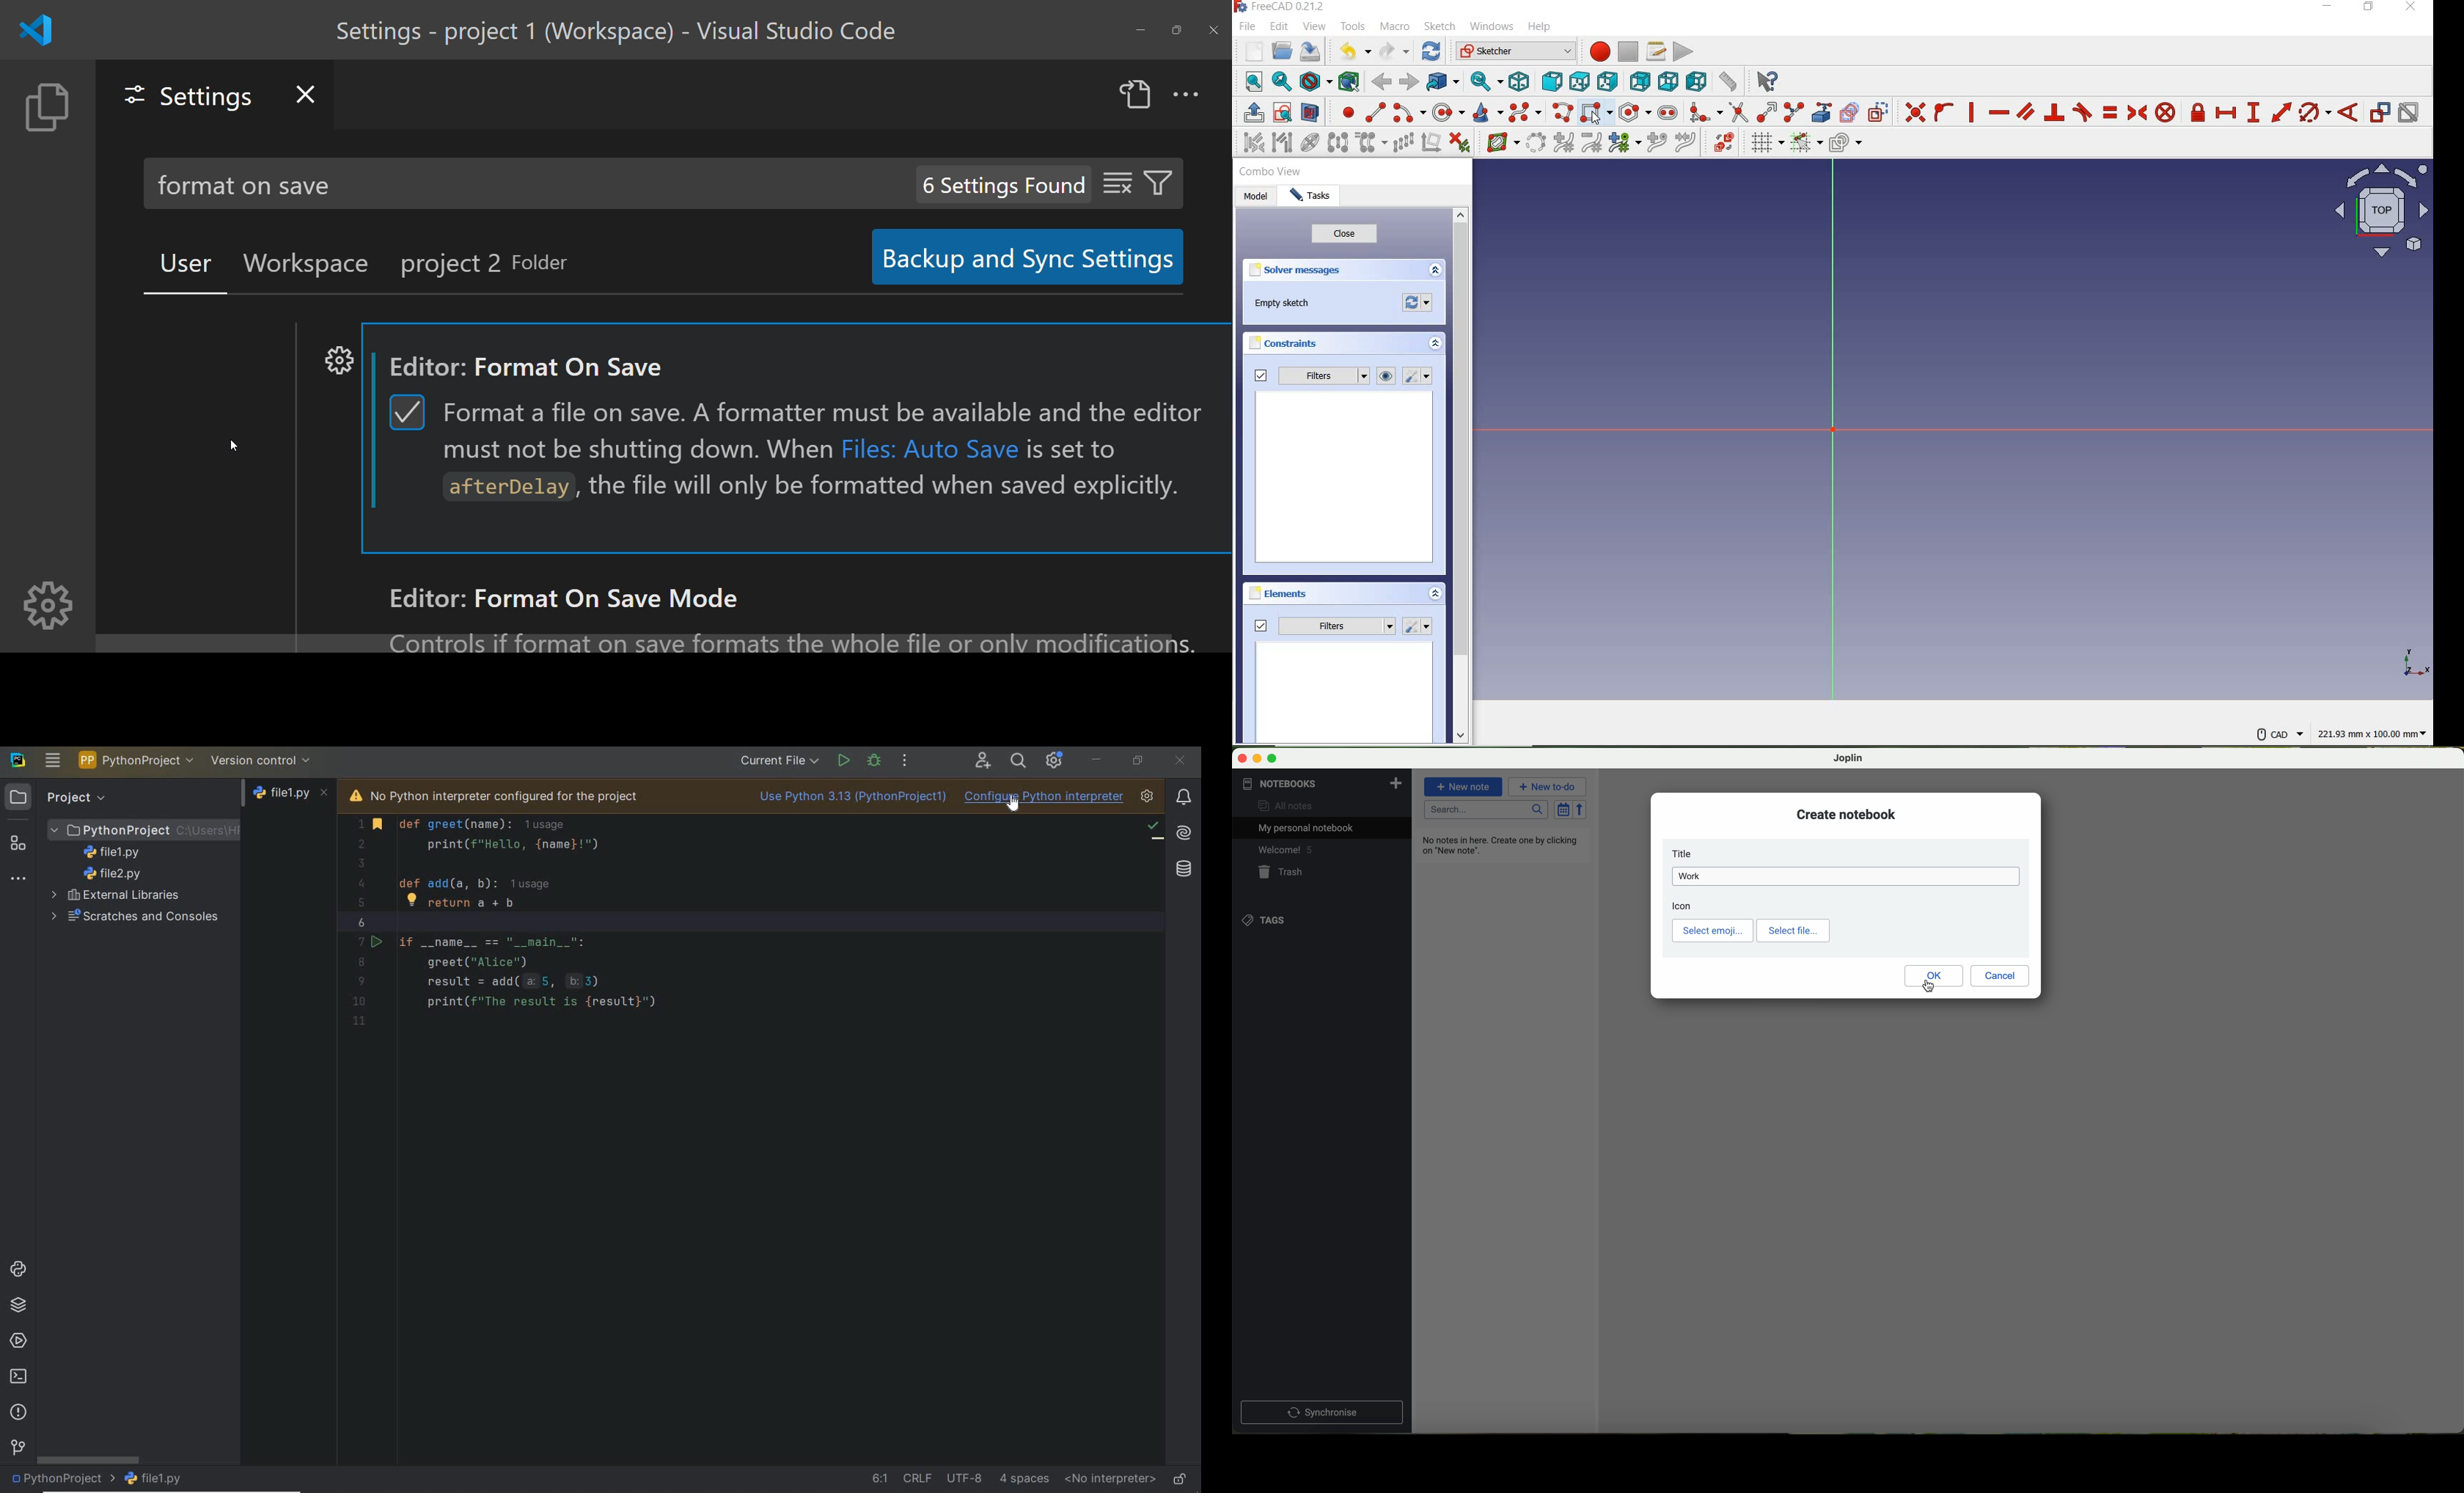 This screenshot has width=2464, height=1512. Describe the element at coordinates (2054, 112) in the screenshot. I see `constrain perpendicular` at that location.